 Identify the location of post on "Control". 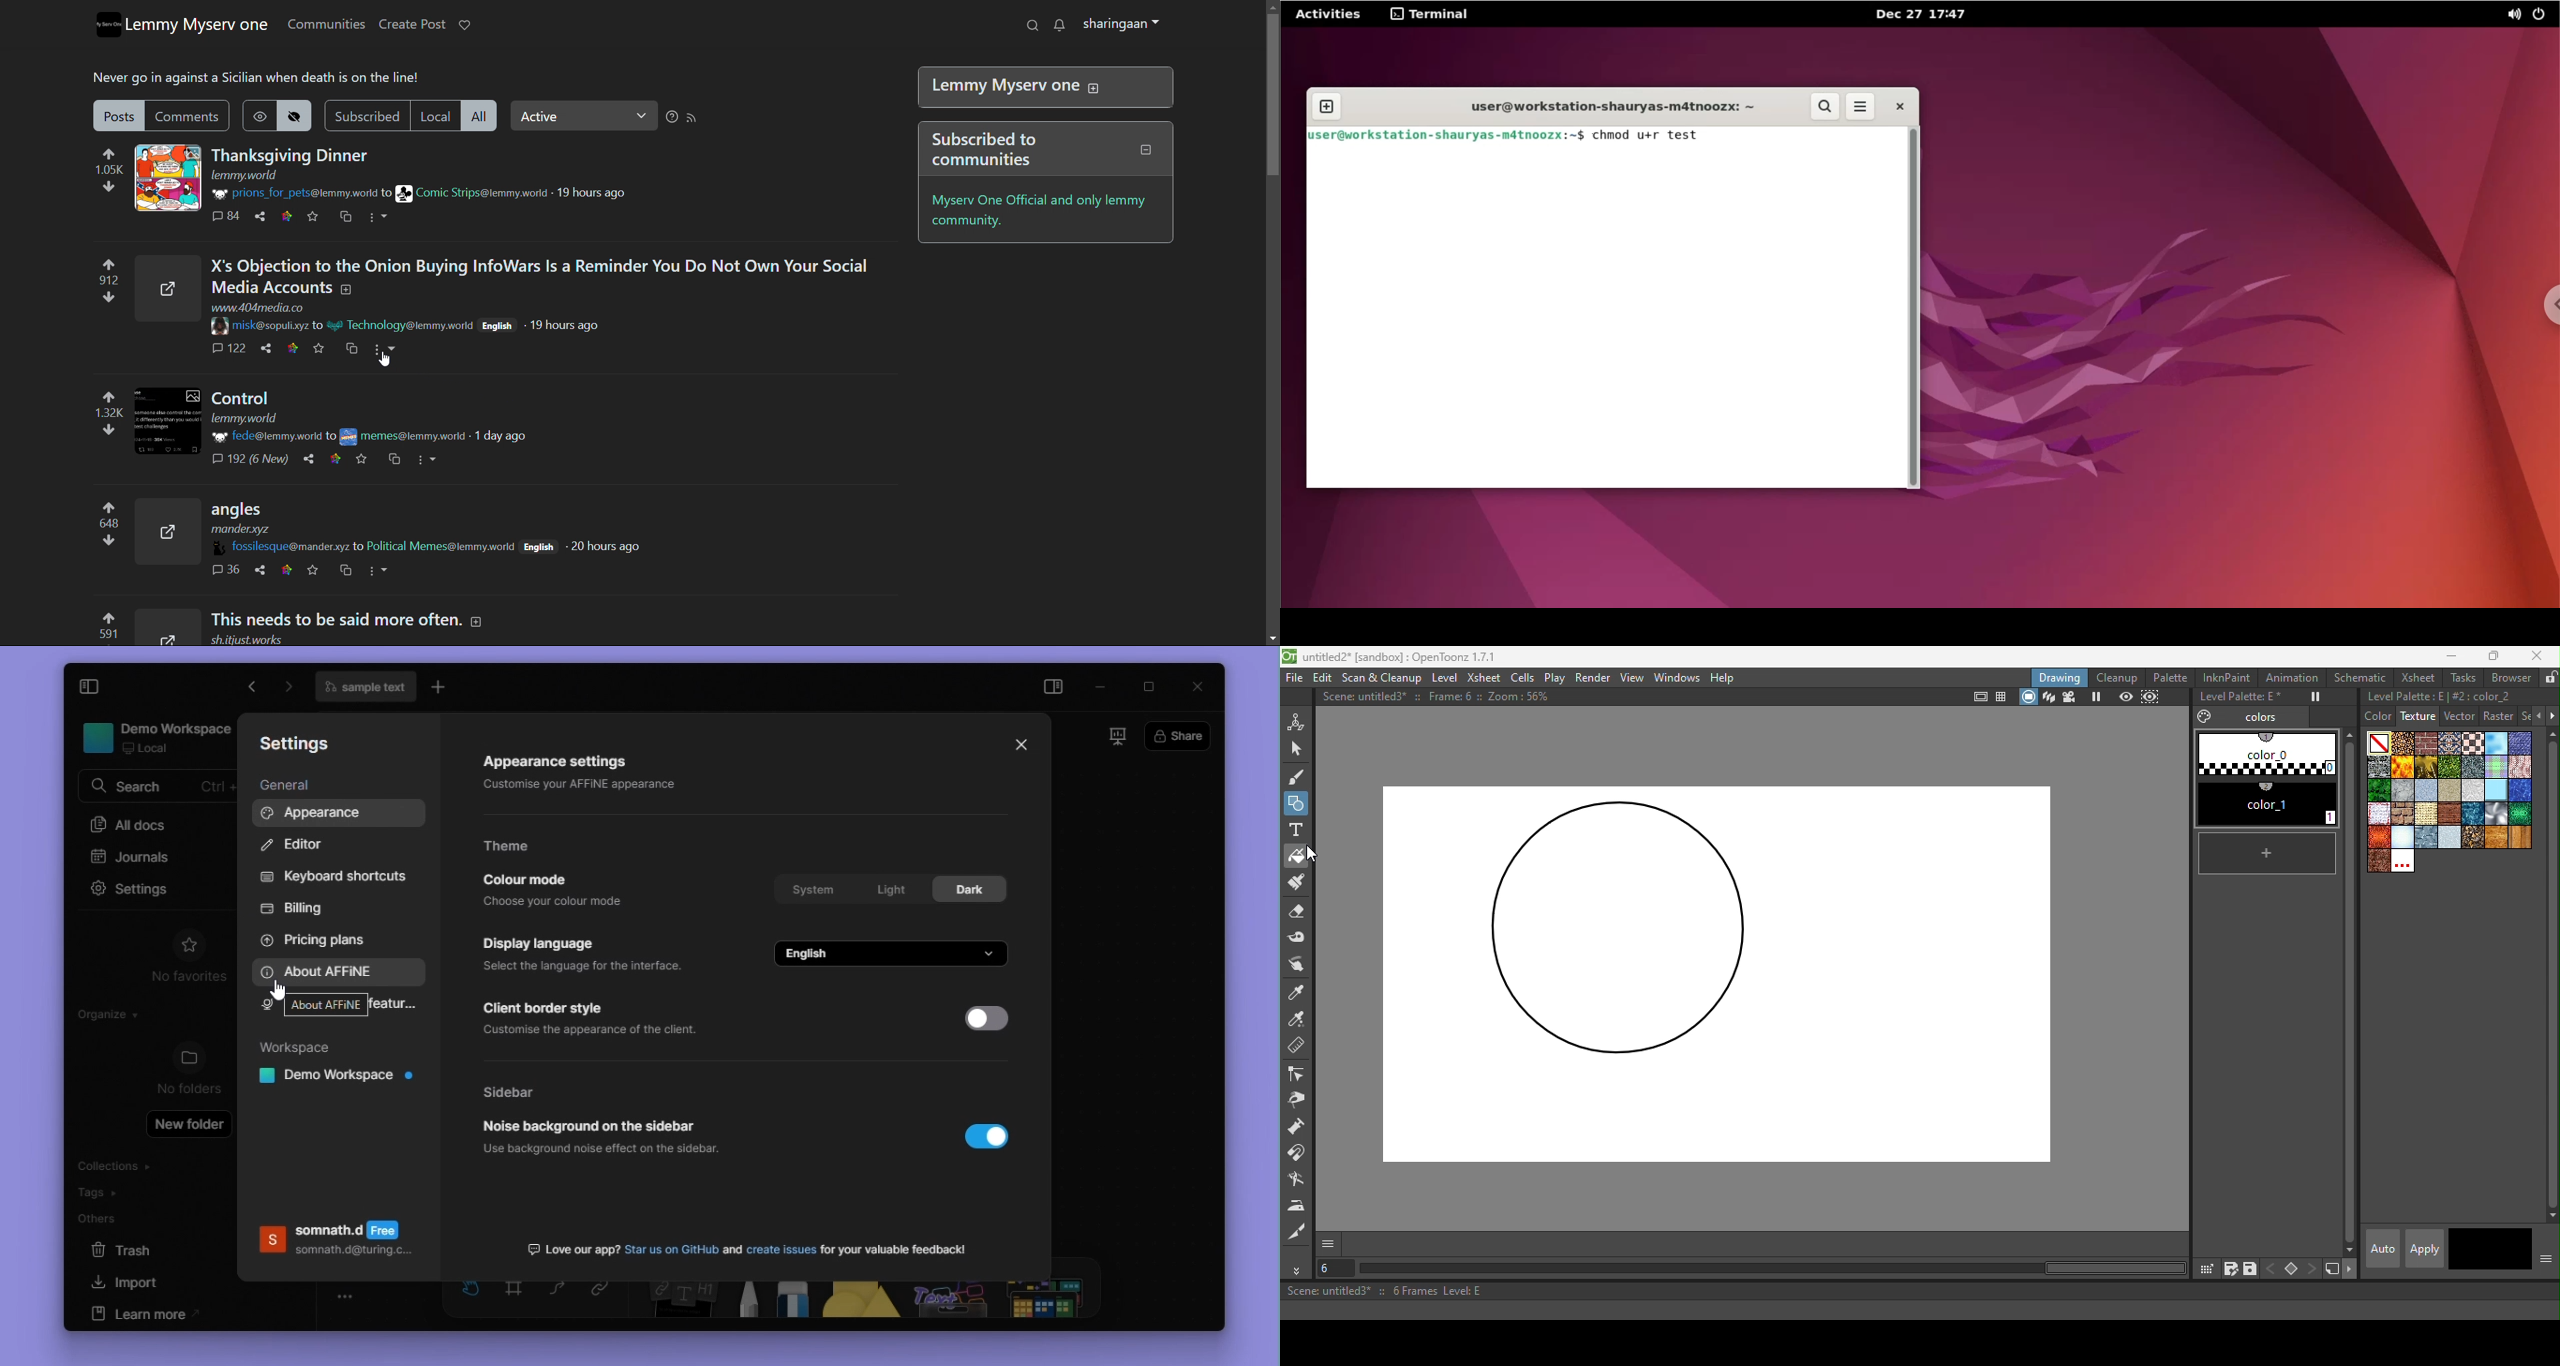
(341, 403).